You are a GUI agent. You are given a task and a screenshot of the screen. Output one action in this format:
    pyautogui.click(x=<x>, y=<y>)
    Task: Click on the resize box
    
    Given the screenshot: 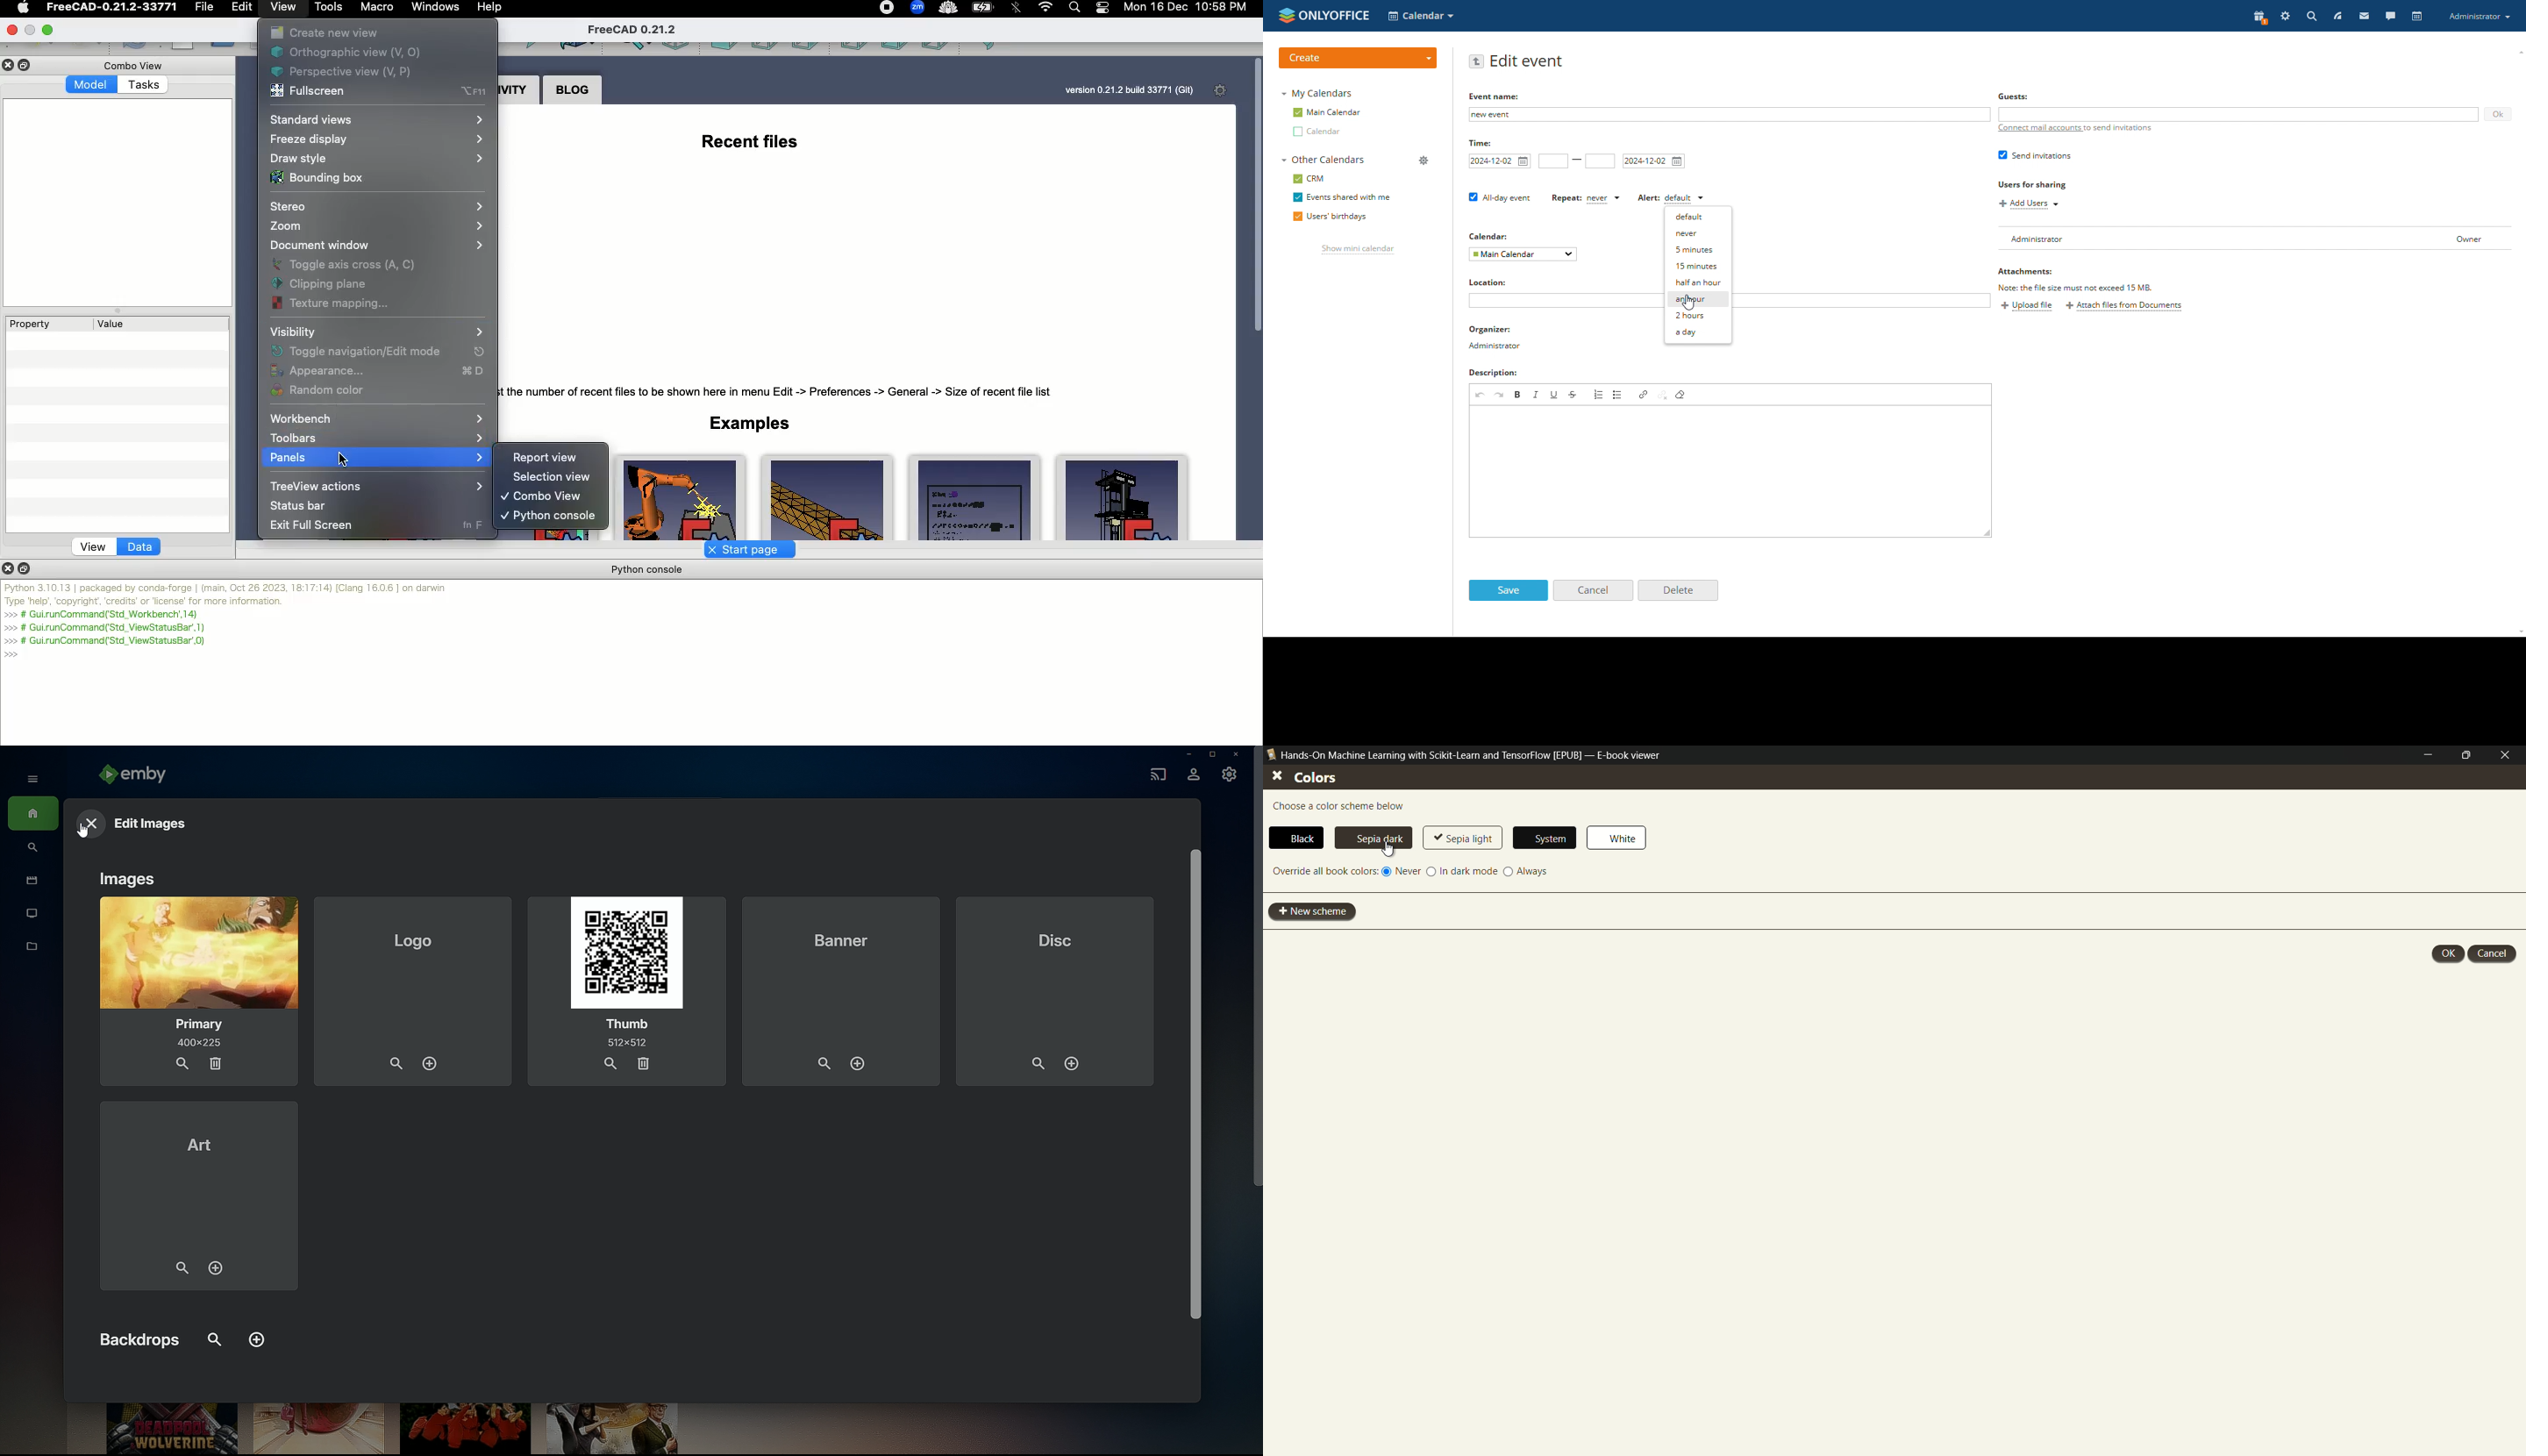 What is the action you would take?
    pyautogui.click(x=1987, y=534)
    